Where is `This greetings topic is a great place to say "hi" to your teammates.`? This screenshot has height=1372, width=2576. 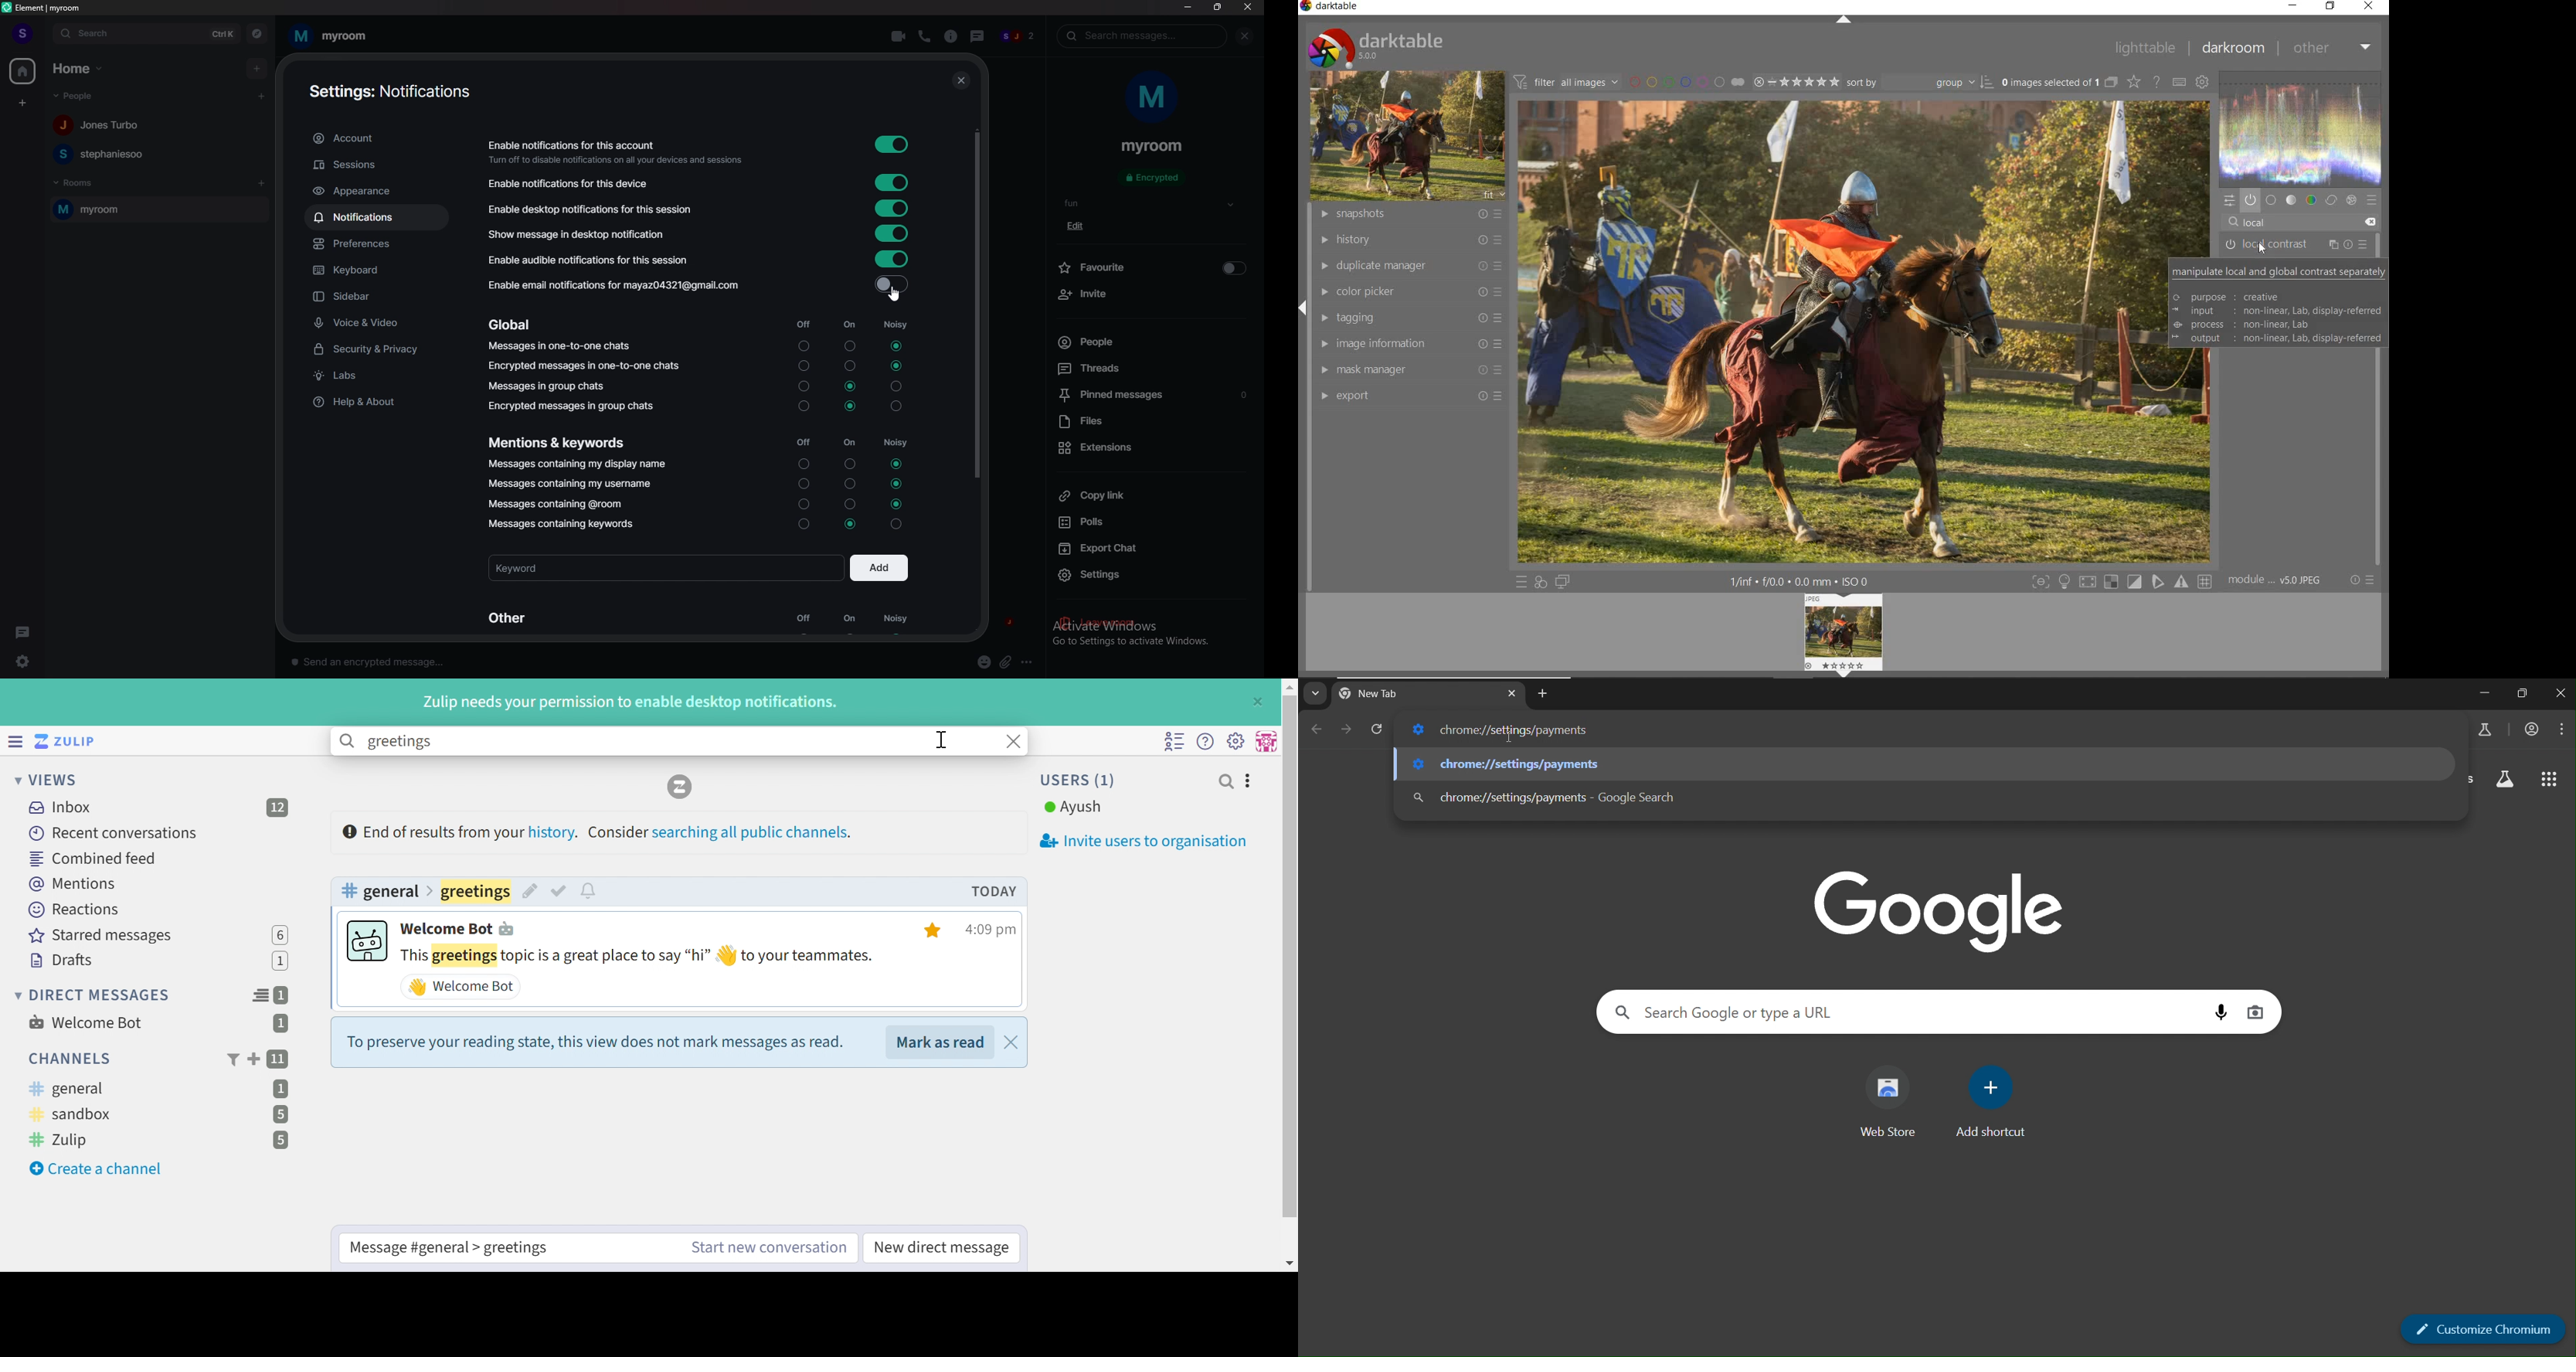
This greetings topic is a great place to say "hi" to your teammates. is located at coordinates (640, 956).